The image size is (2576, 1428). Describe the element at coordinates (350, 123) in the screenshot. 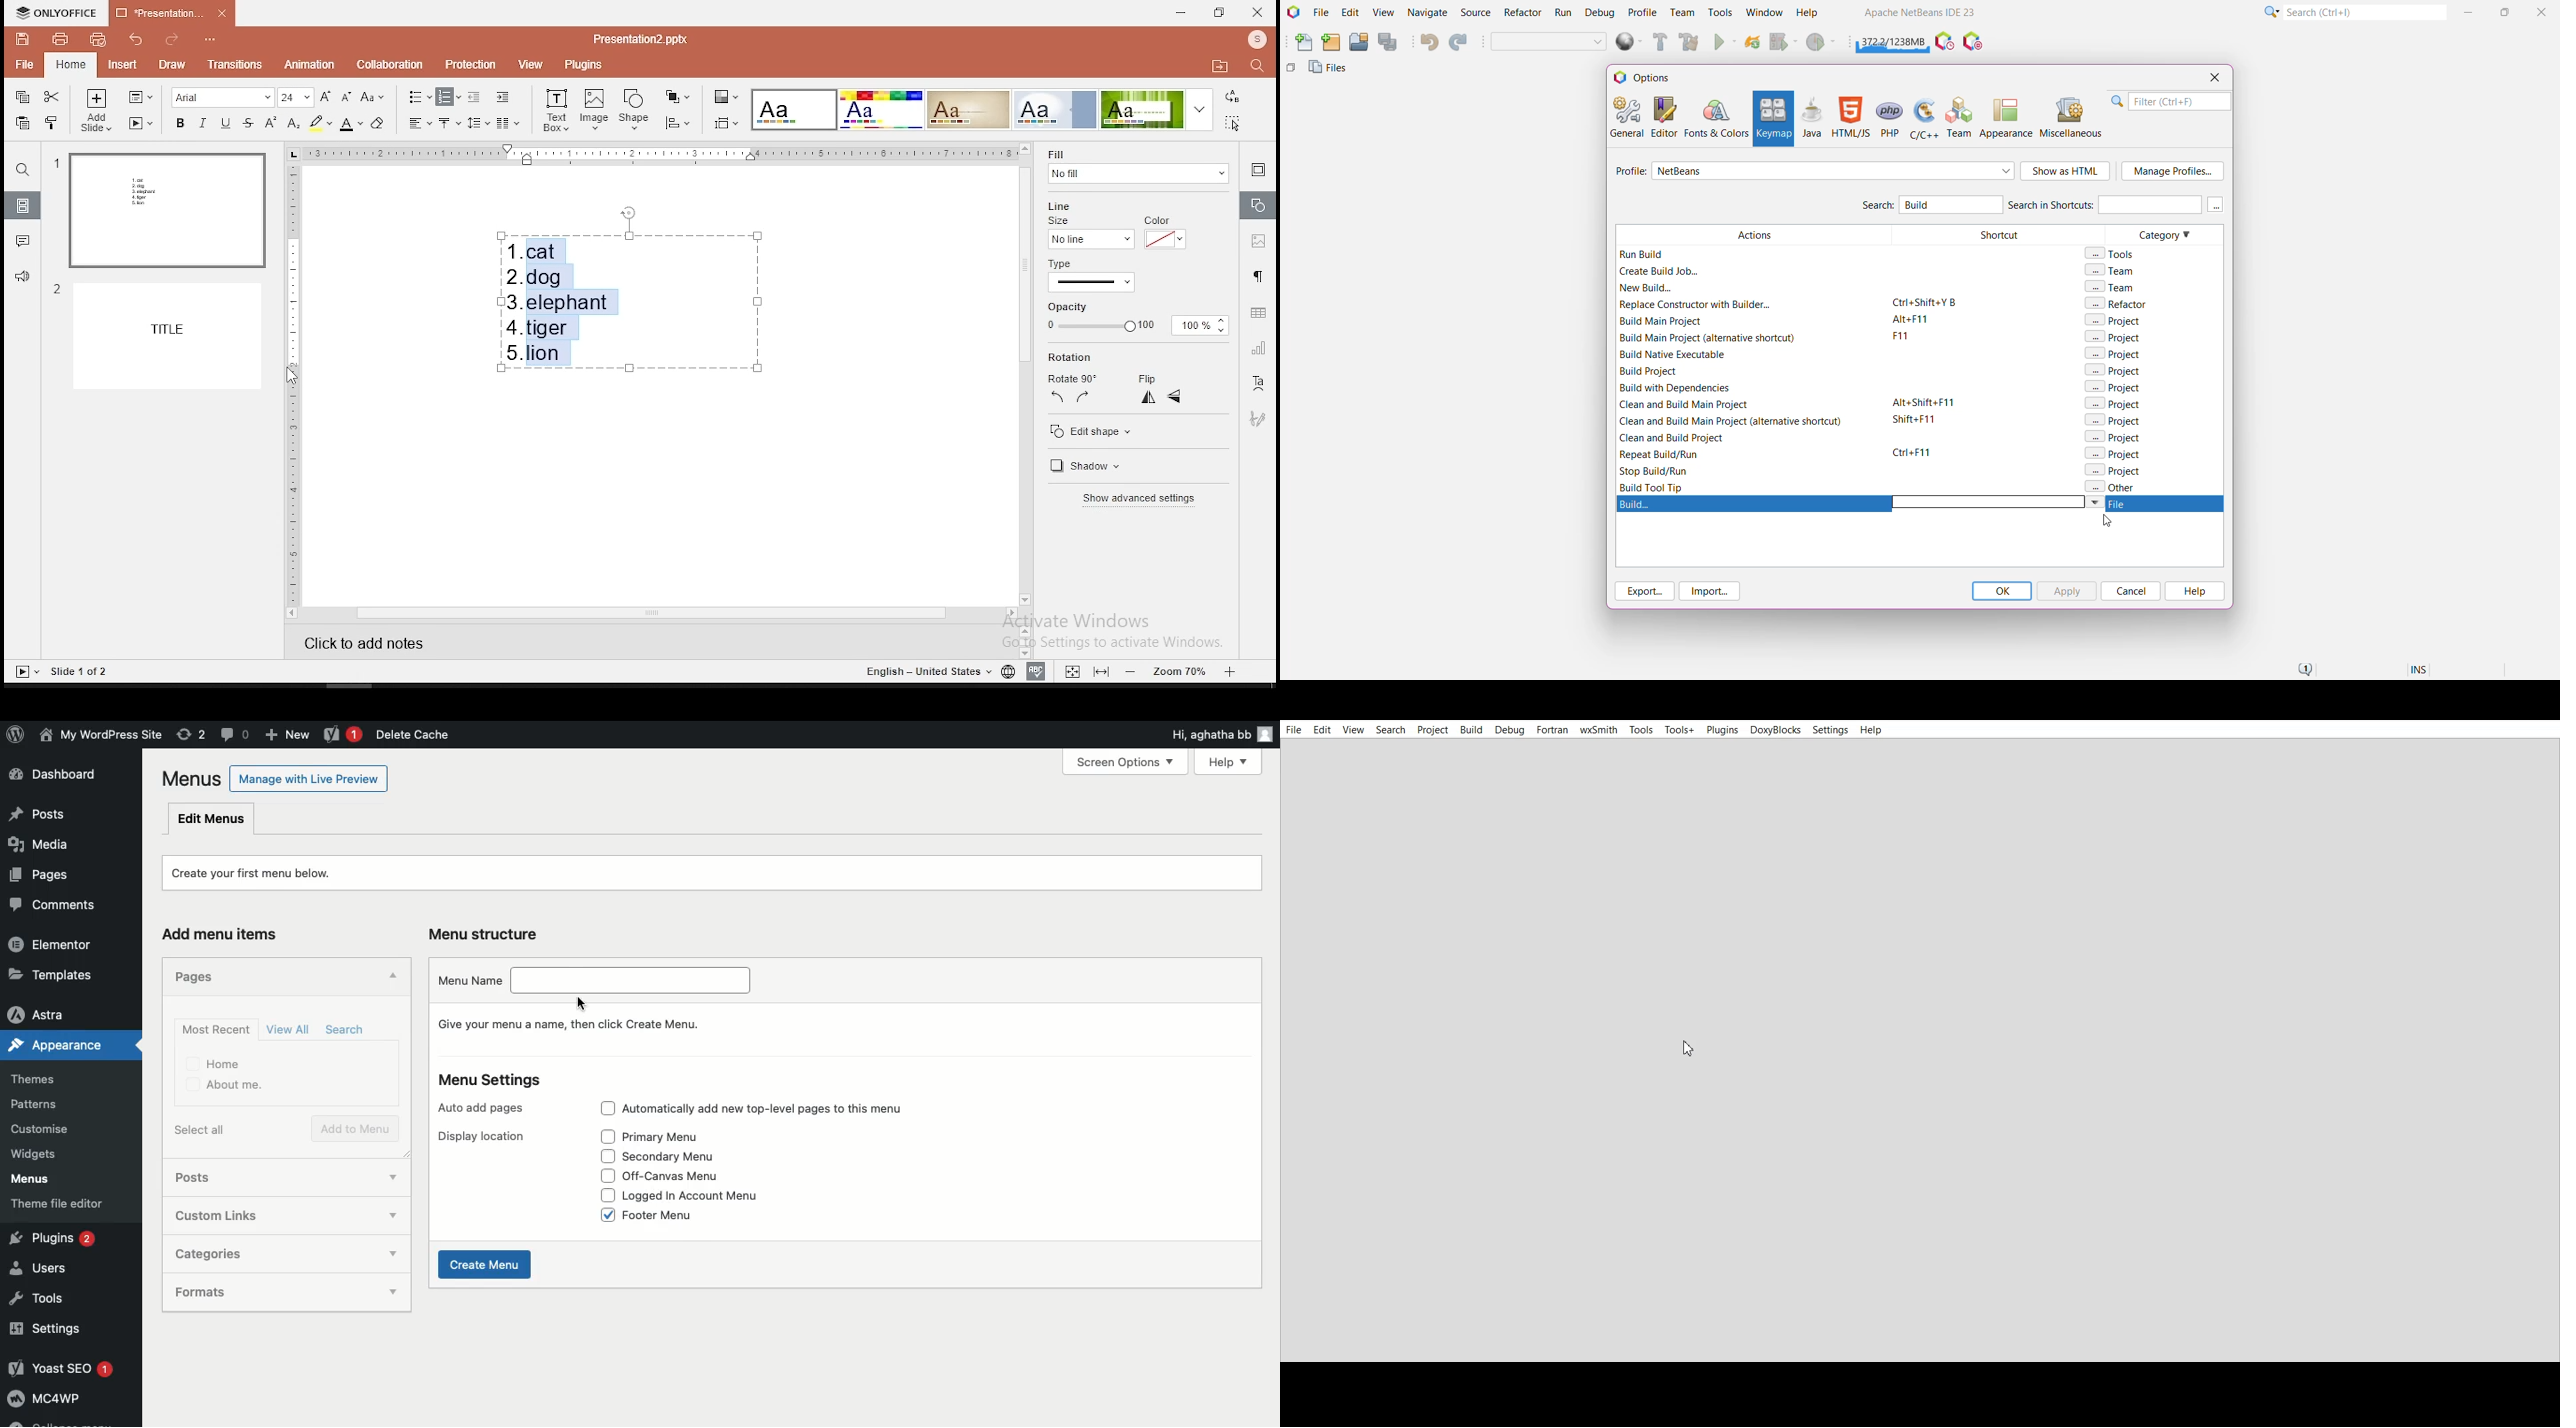

I see `font color` at that location.